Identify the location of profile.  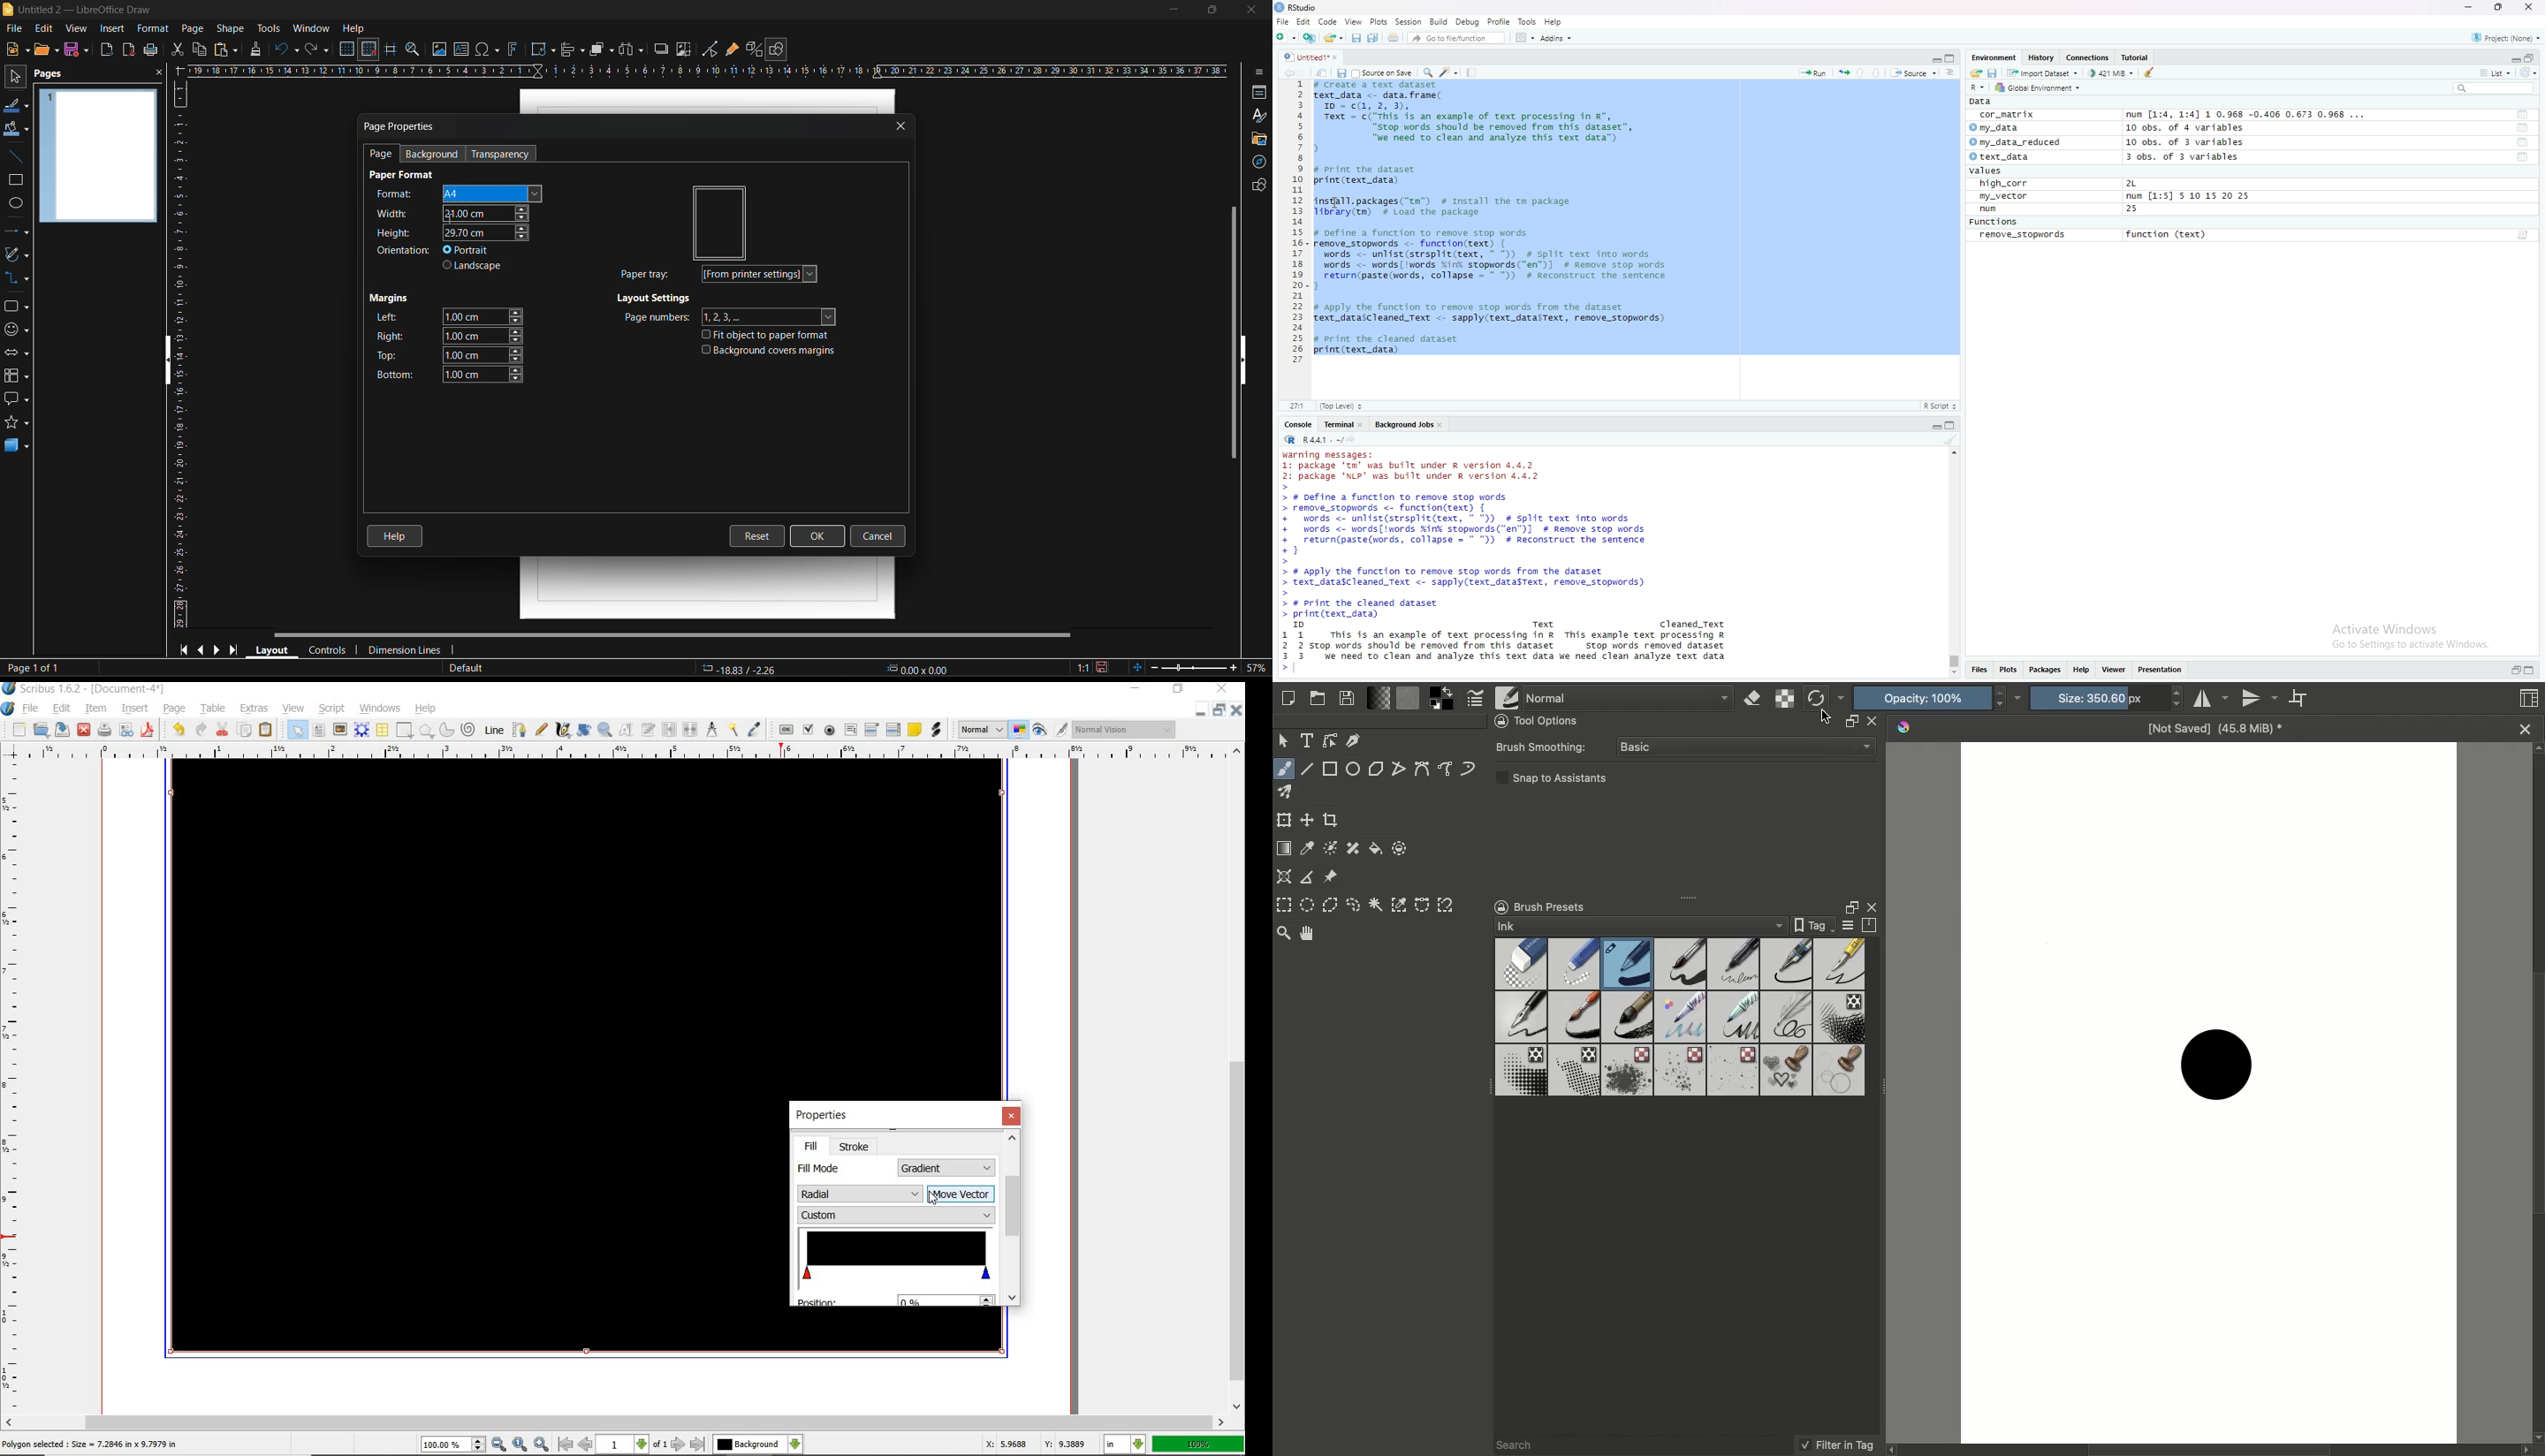
(1500, 21).